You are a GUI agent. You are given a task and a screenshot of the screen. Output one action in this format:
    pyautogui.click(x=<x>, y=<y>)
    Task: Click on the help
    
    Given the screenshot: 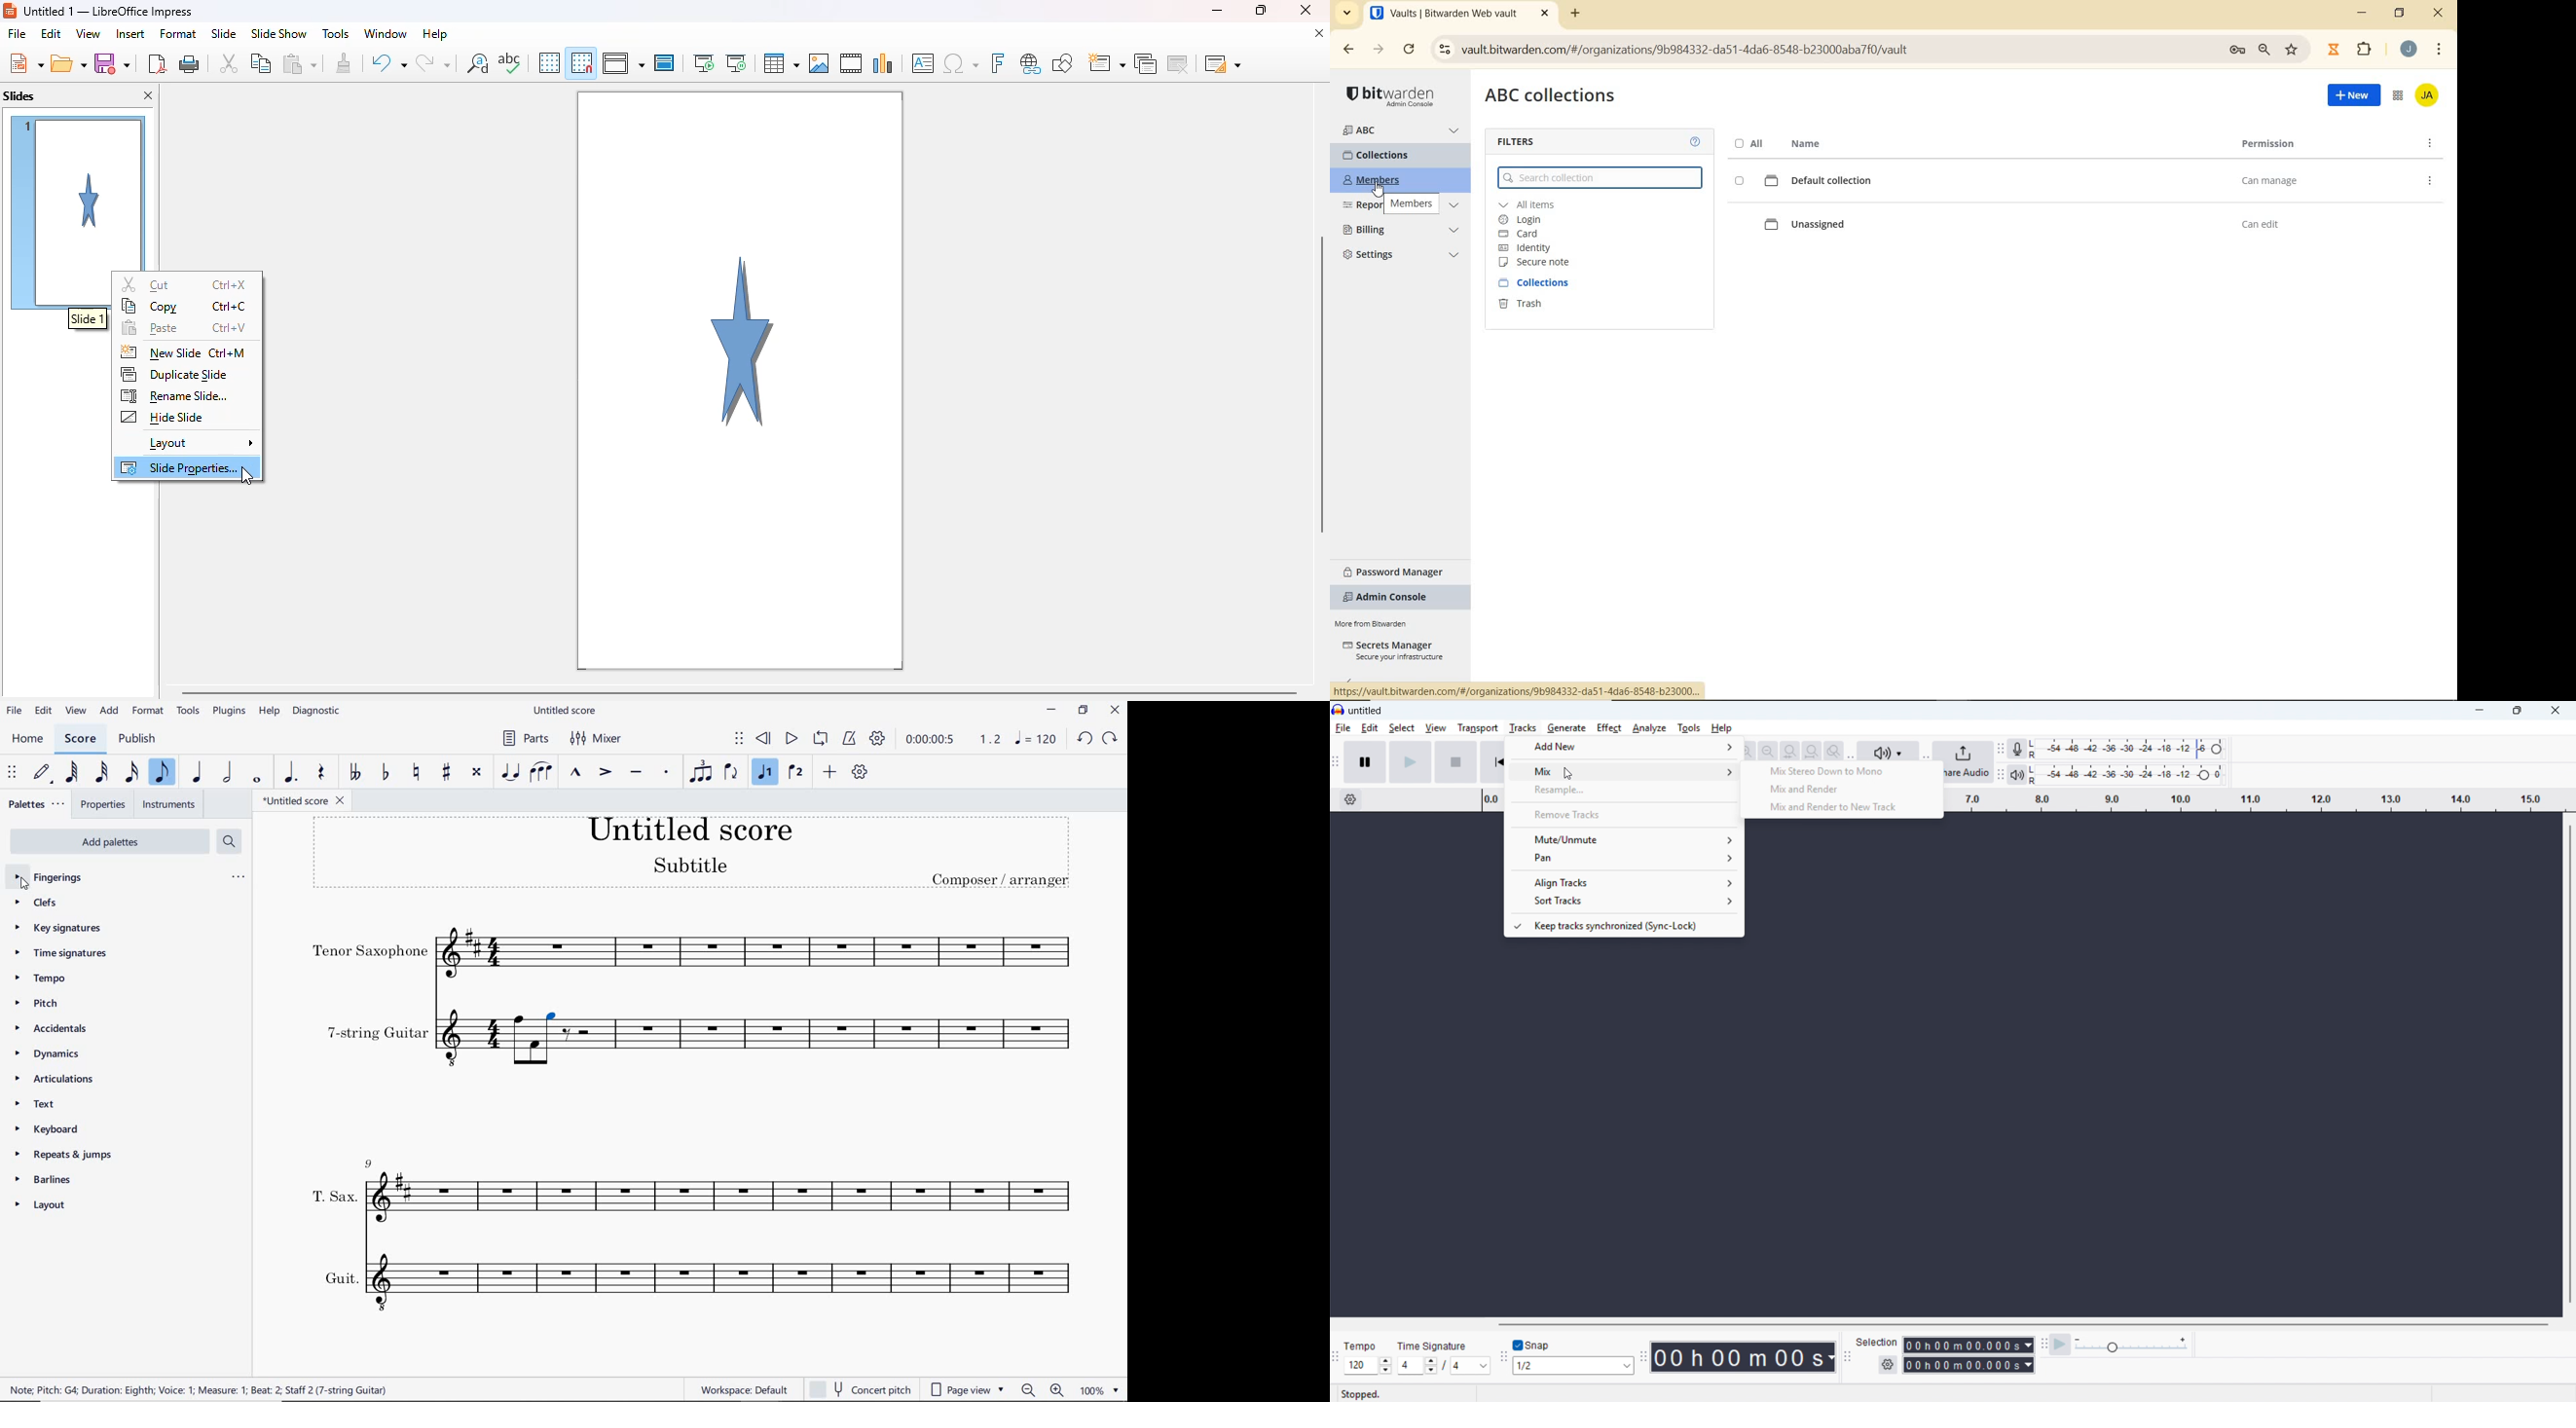 What is the action you would take?
    pyautogui.click(x=436, y=34)
    